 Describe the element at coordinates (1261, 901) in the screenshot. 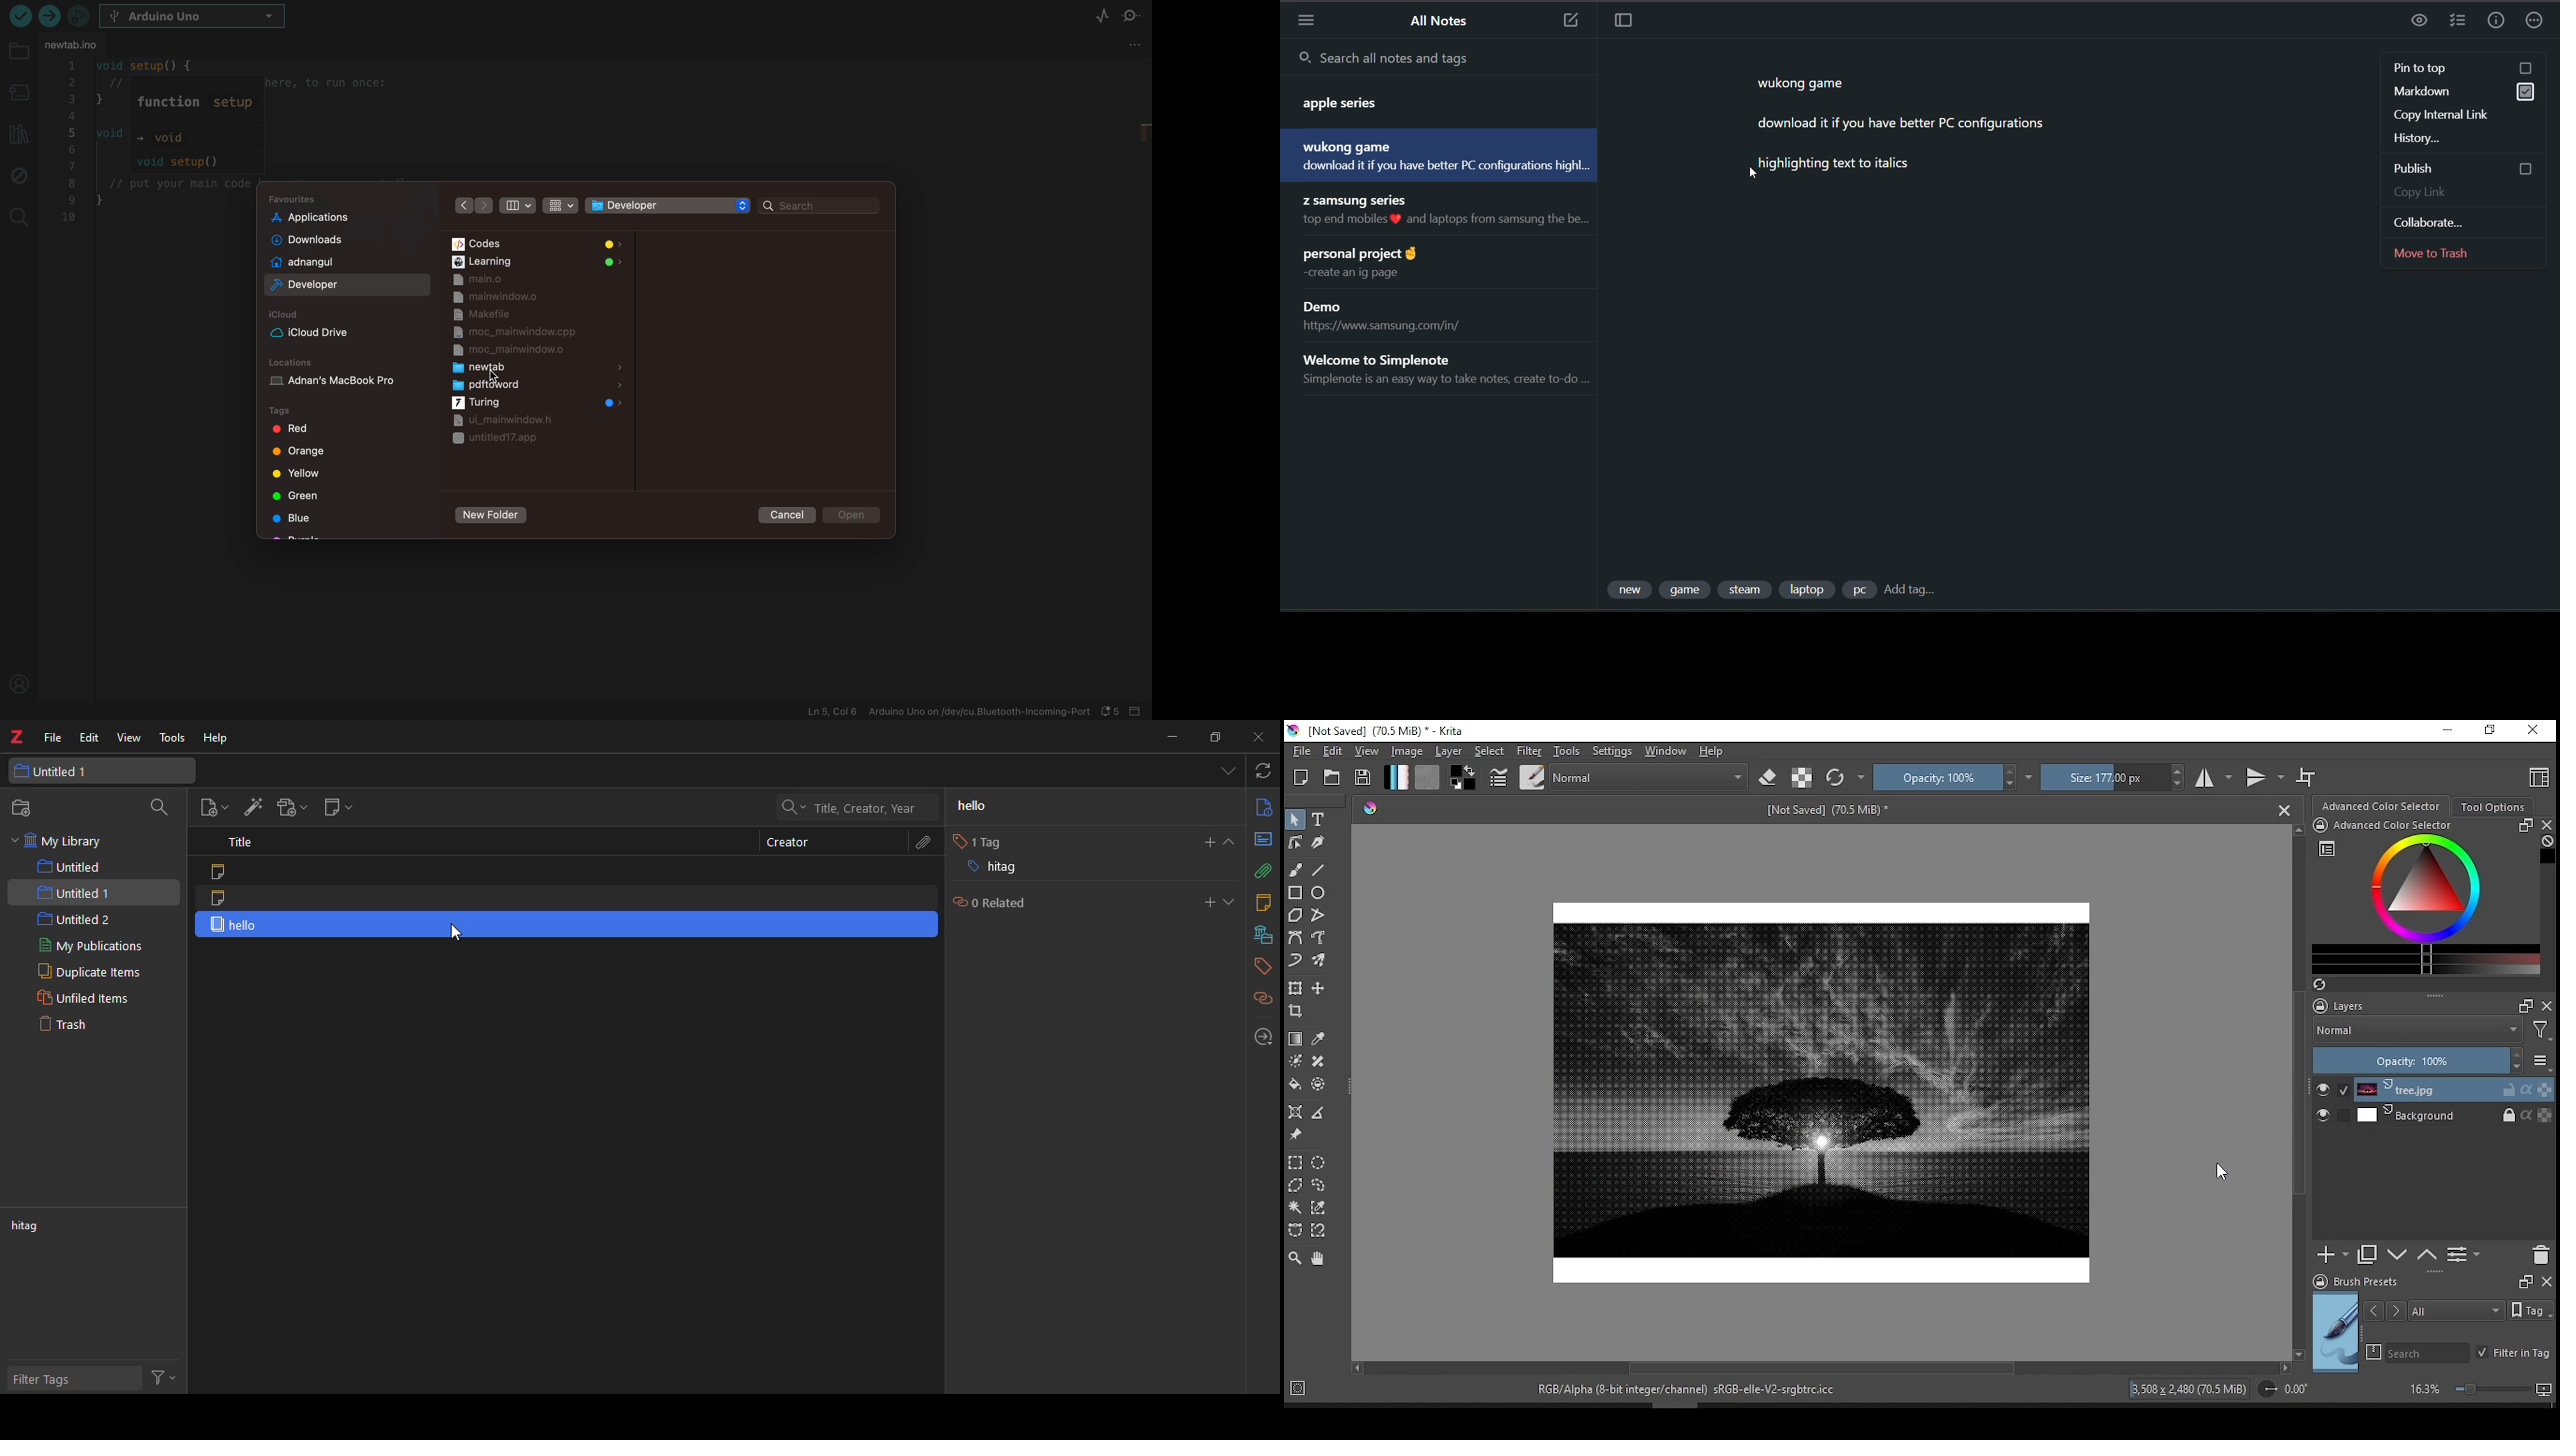

I see `notes` at that location.